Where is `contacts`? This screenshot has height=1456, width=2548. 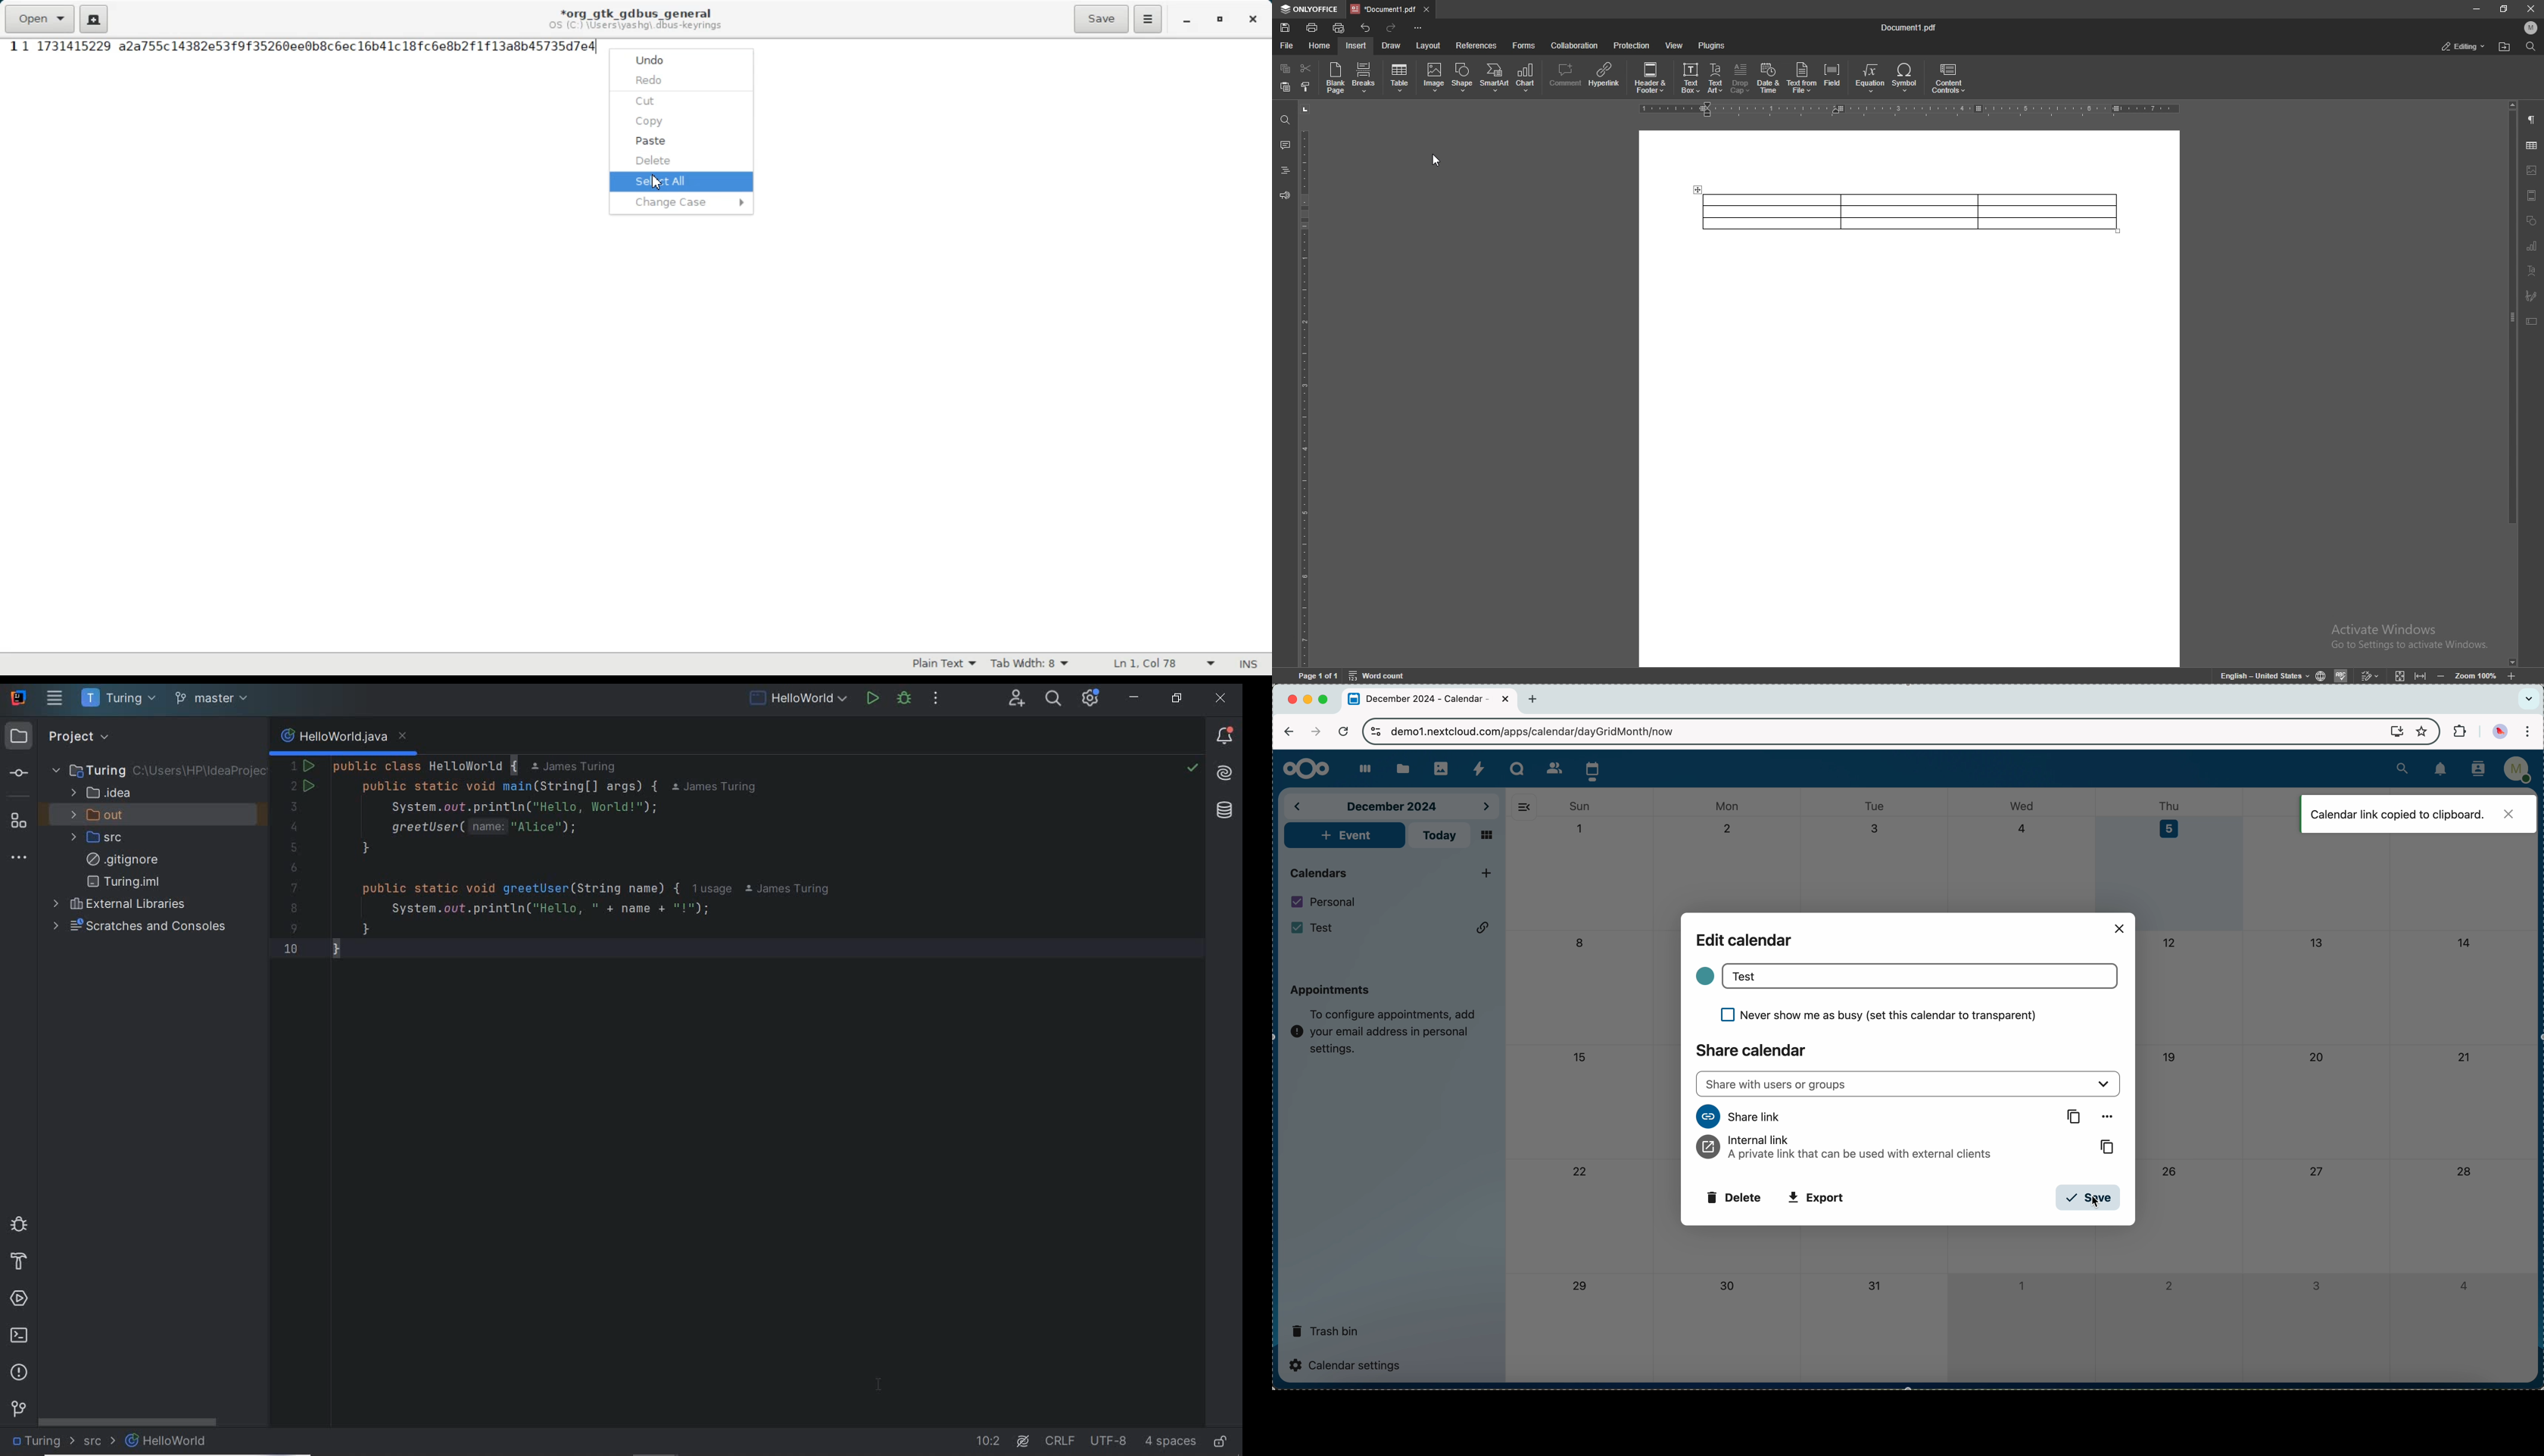
contacts is located at coordinates (2475, 770).